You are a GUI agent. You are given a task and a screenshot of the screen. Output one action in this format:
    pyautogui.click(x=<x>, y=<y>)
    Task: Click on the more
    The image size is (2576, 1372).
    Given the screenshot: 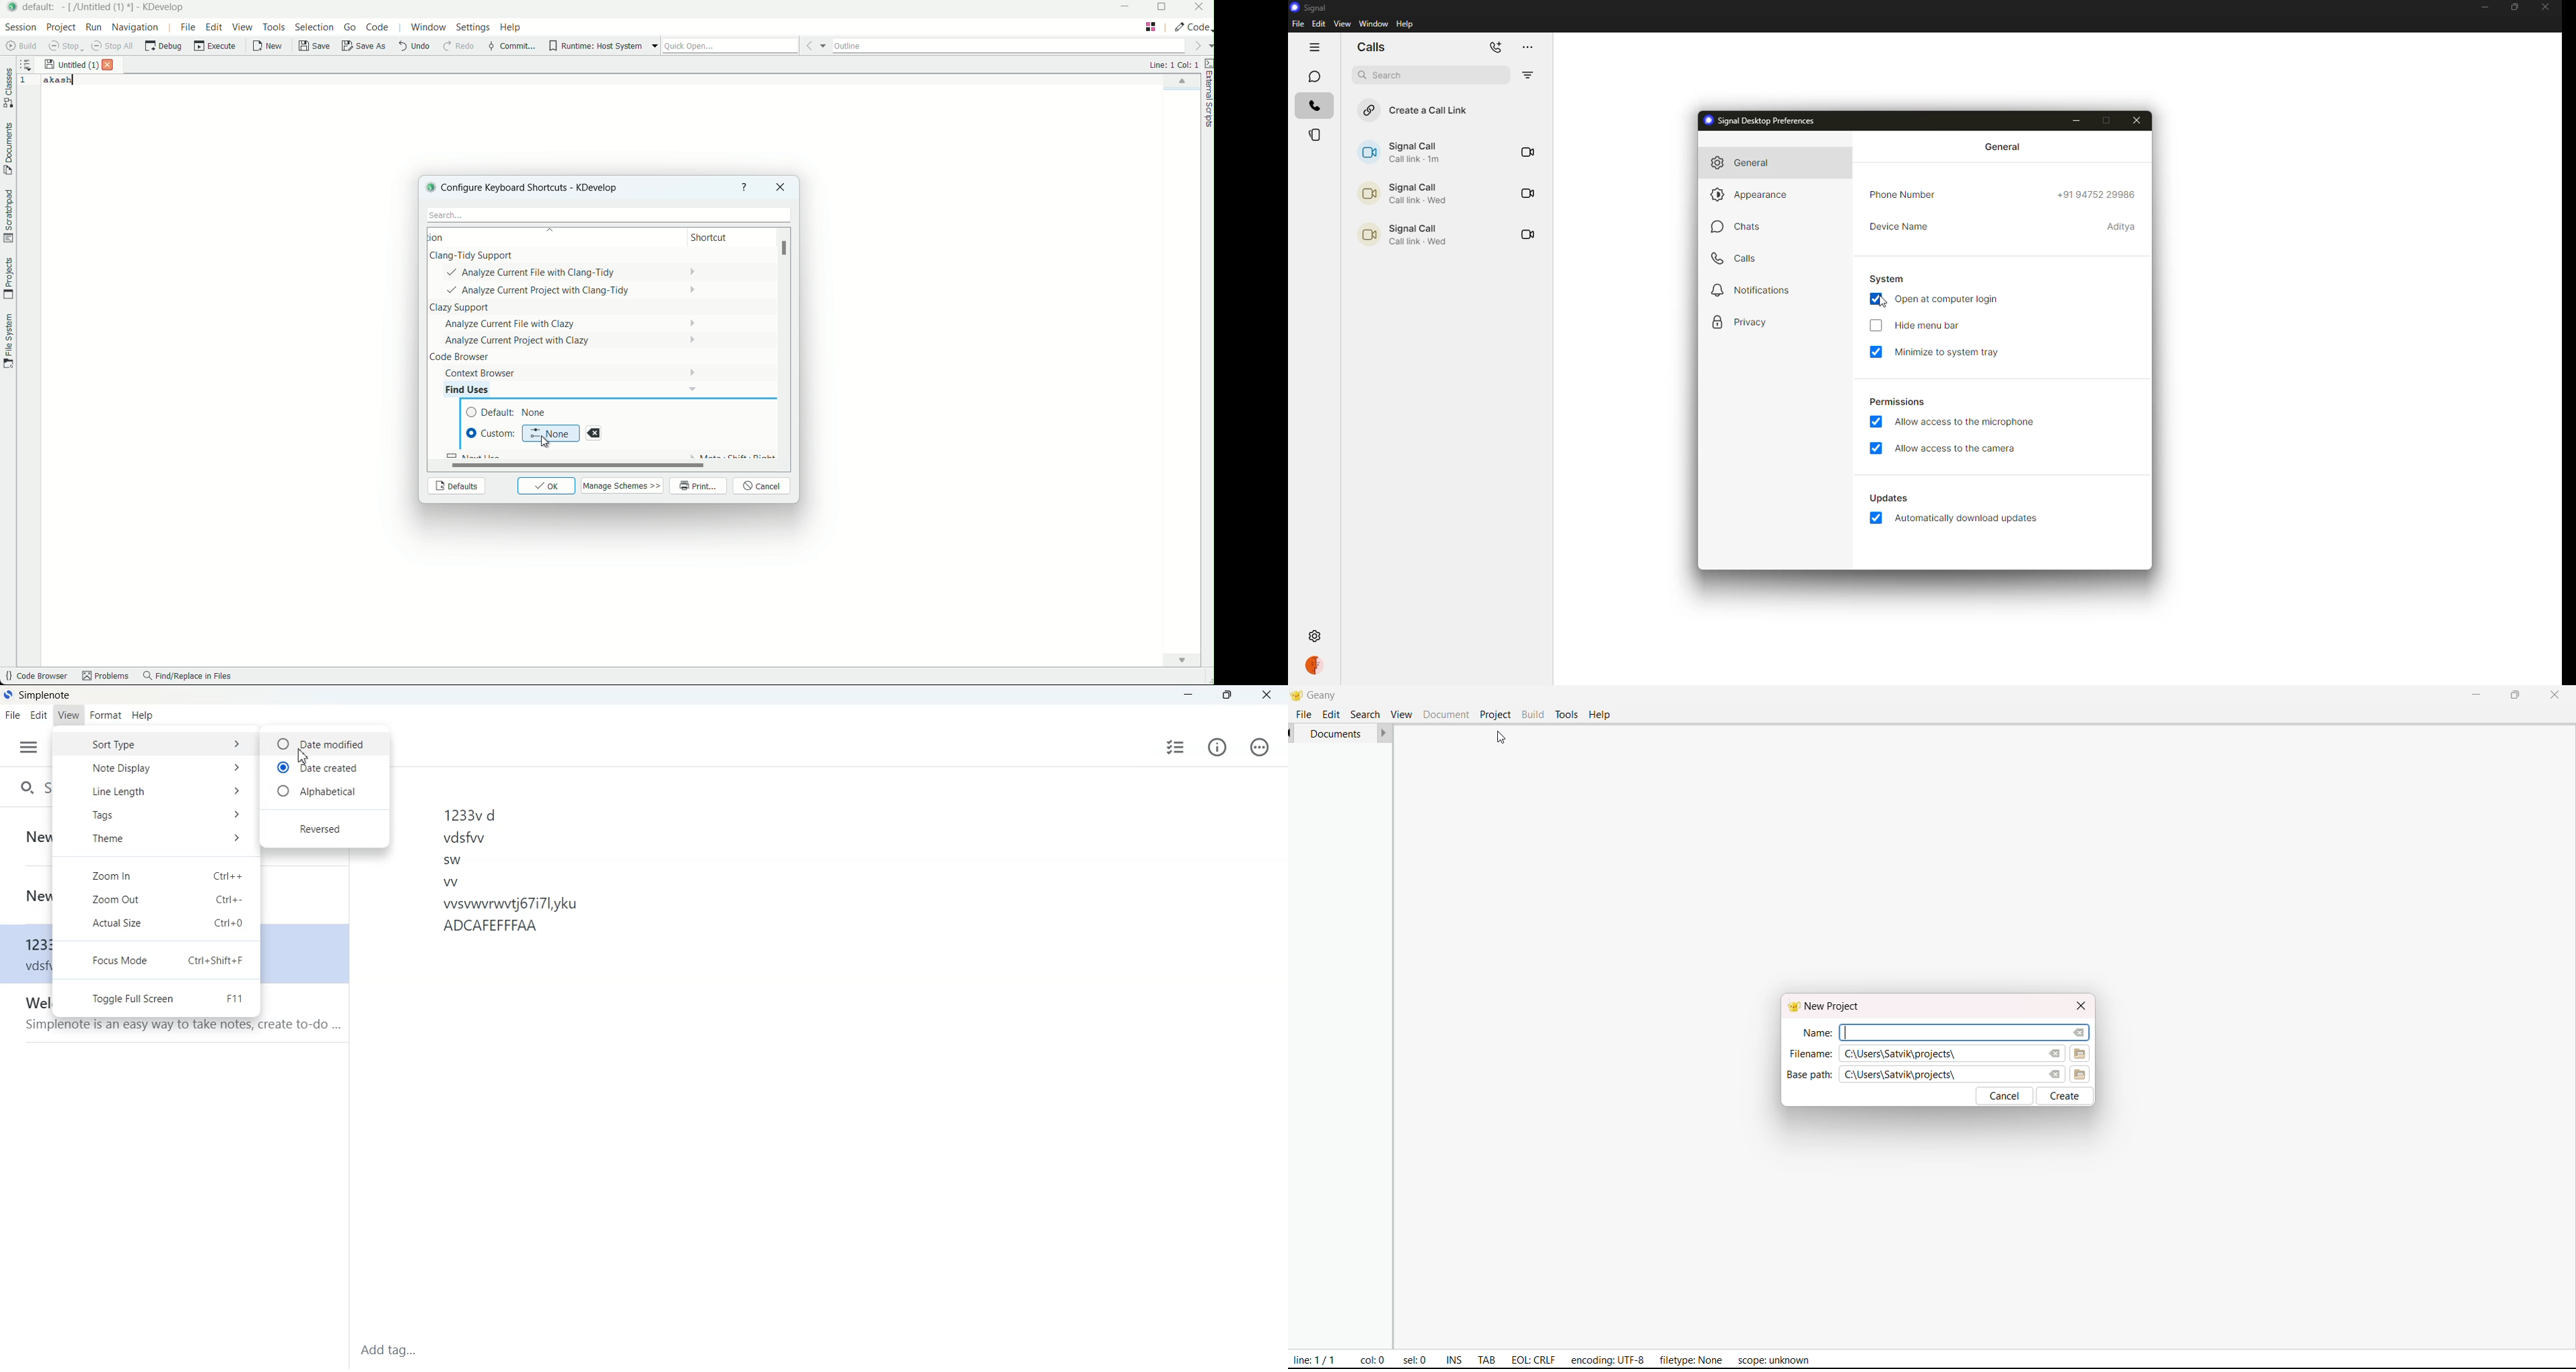 What is the action you would take?
    pyautogui.click(x=1526, y=46)
    